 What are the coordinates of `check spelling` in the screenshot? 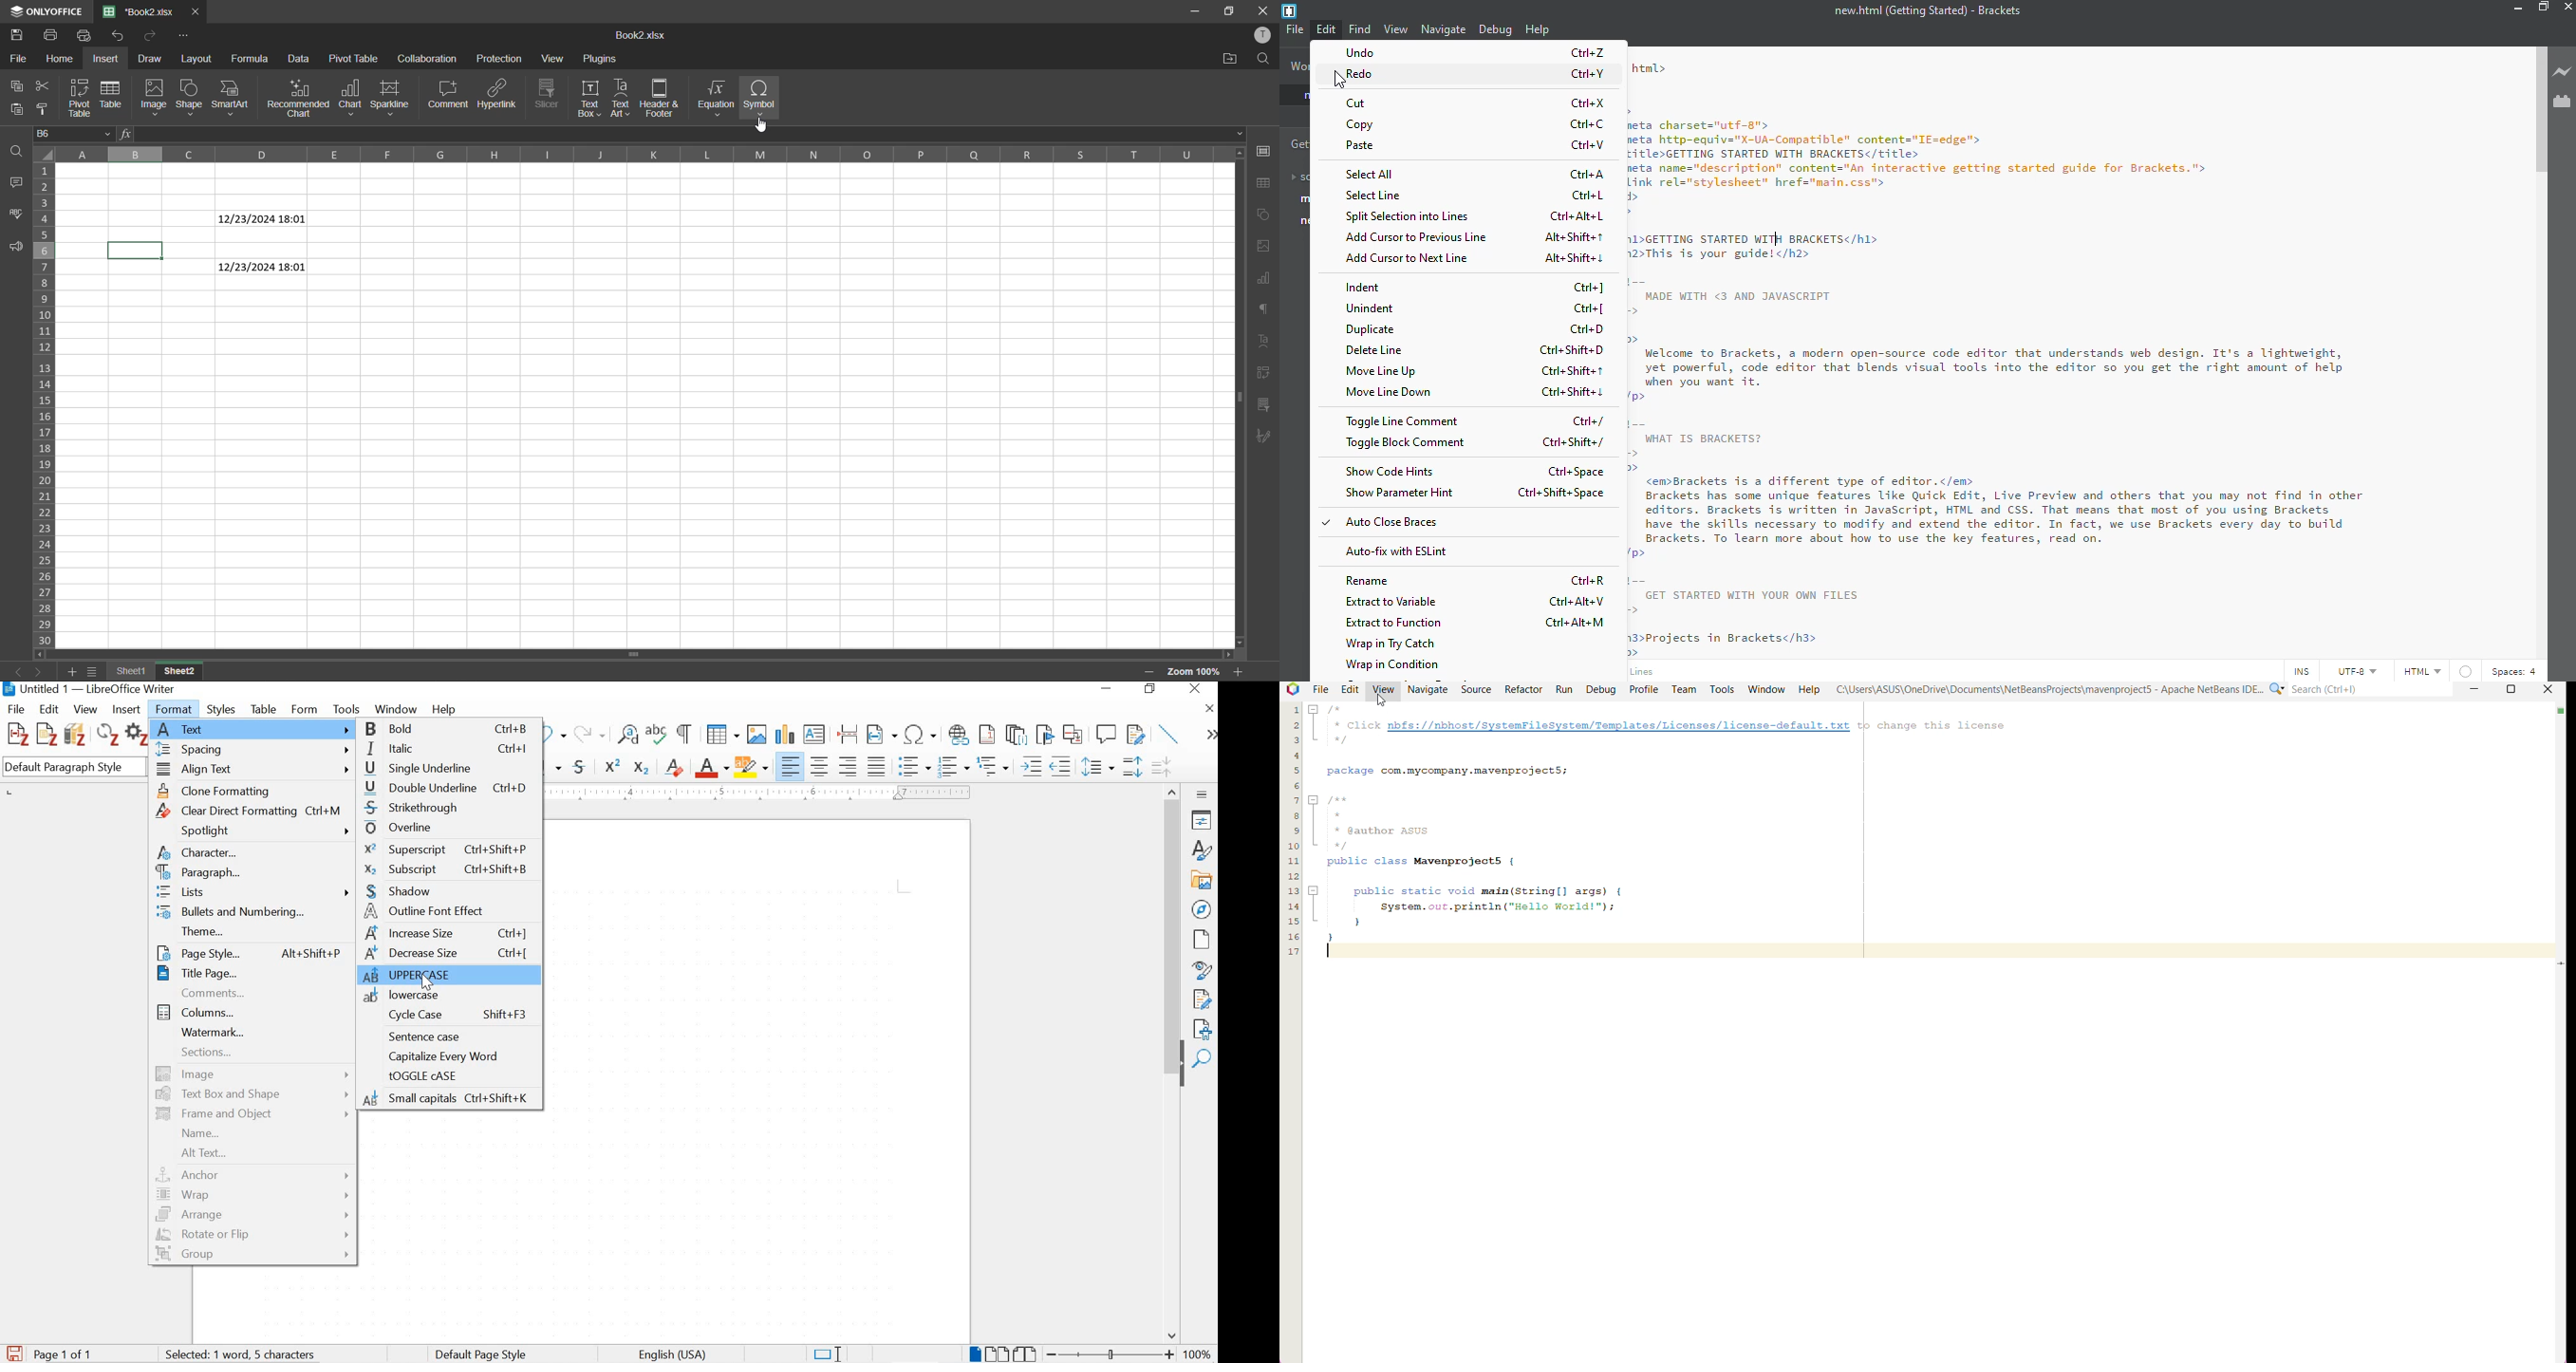 It's located at (657, 736).